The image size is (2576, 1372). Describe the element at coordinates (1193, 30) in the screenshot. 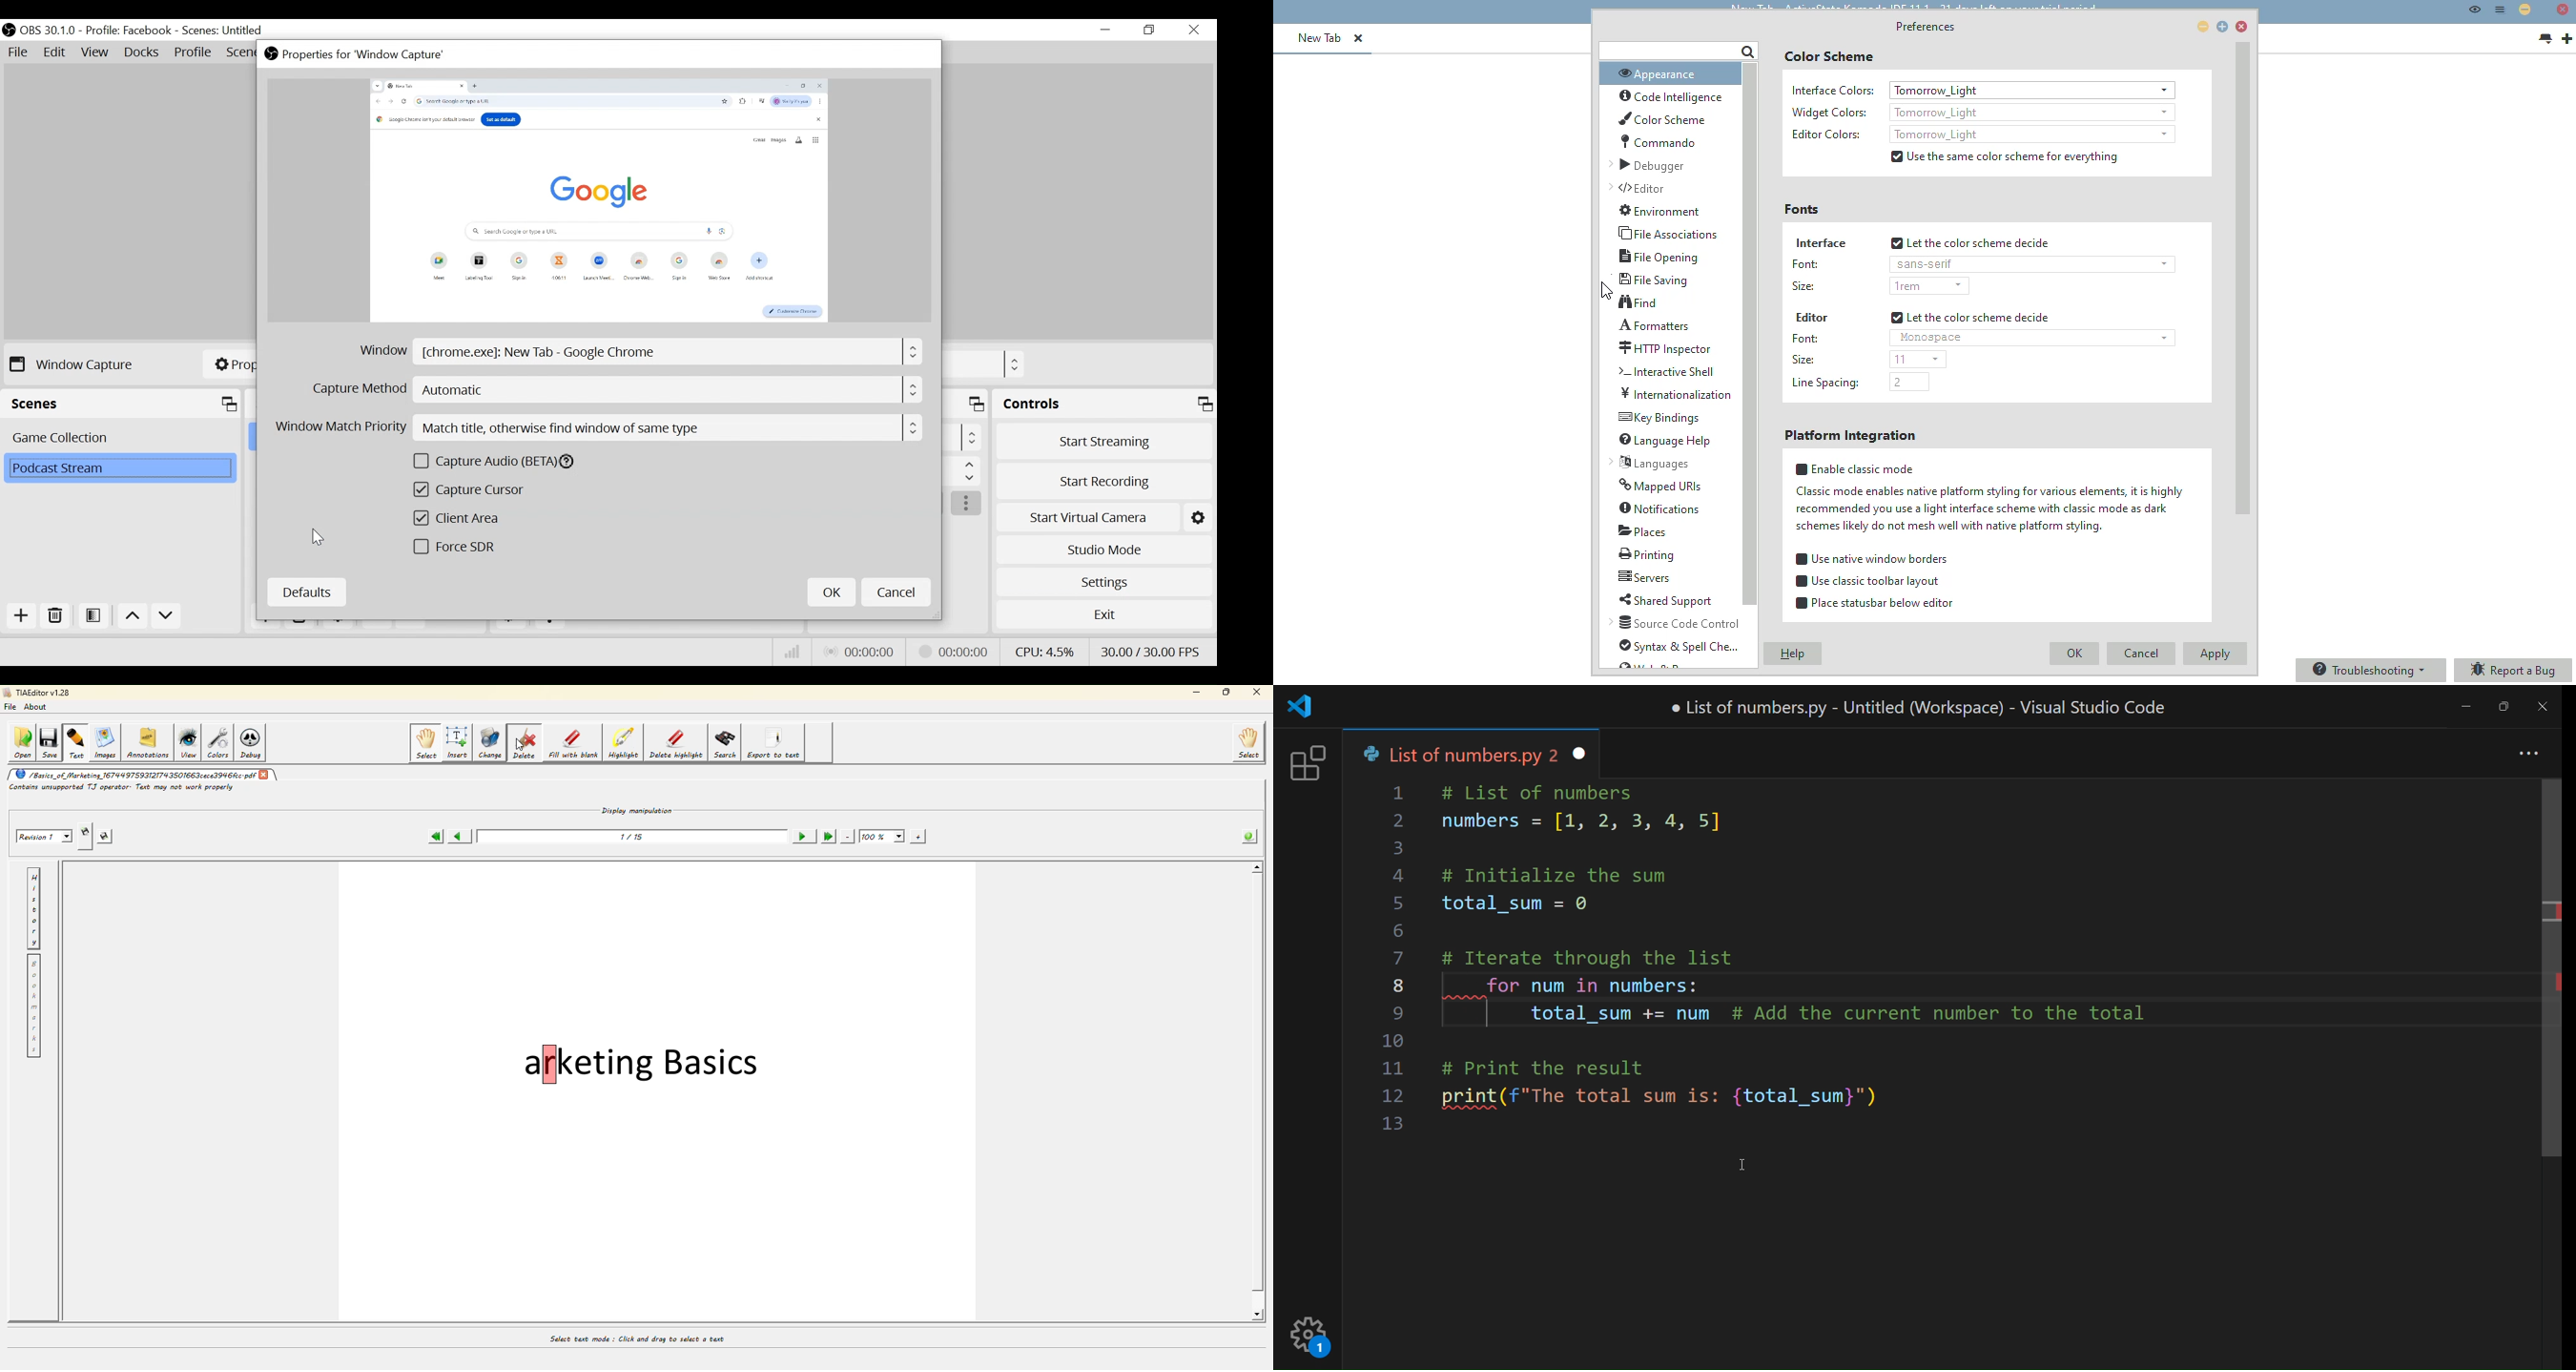

I see `Close` at that location.